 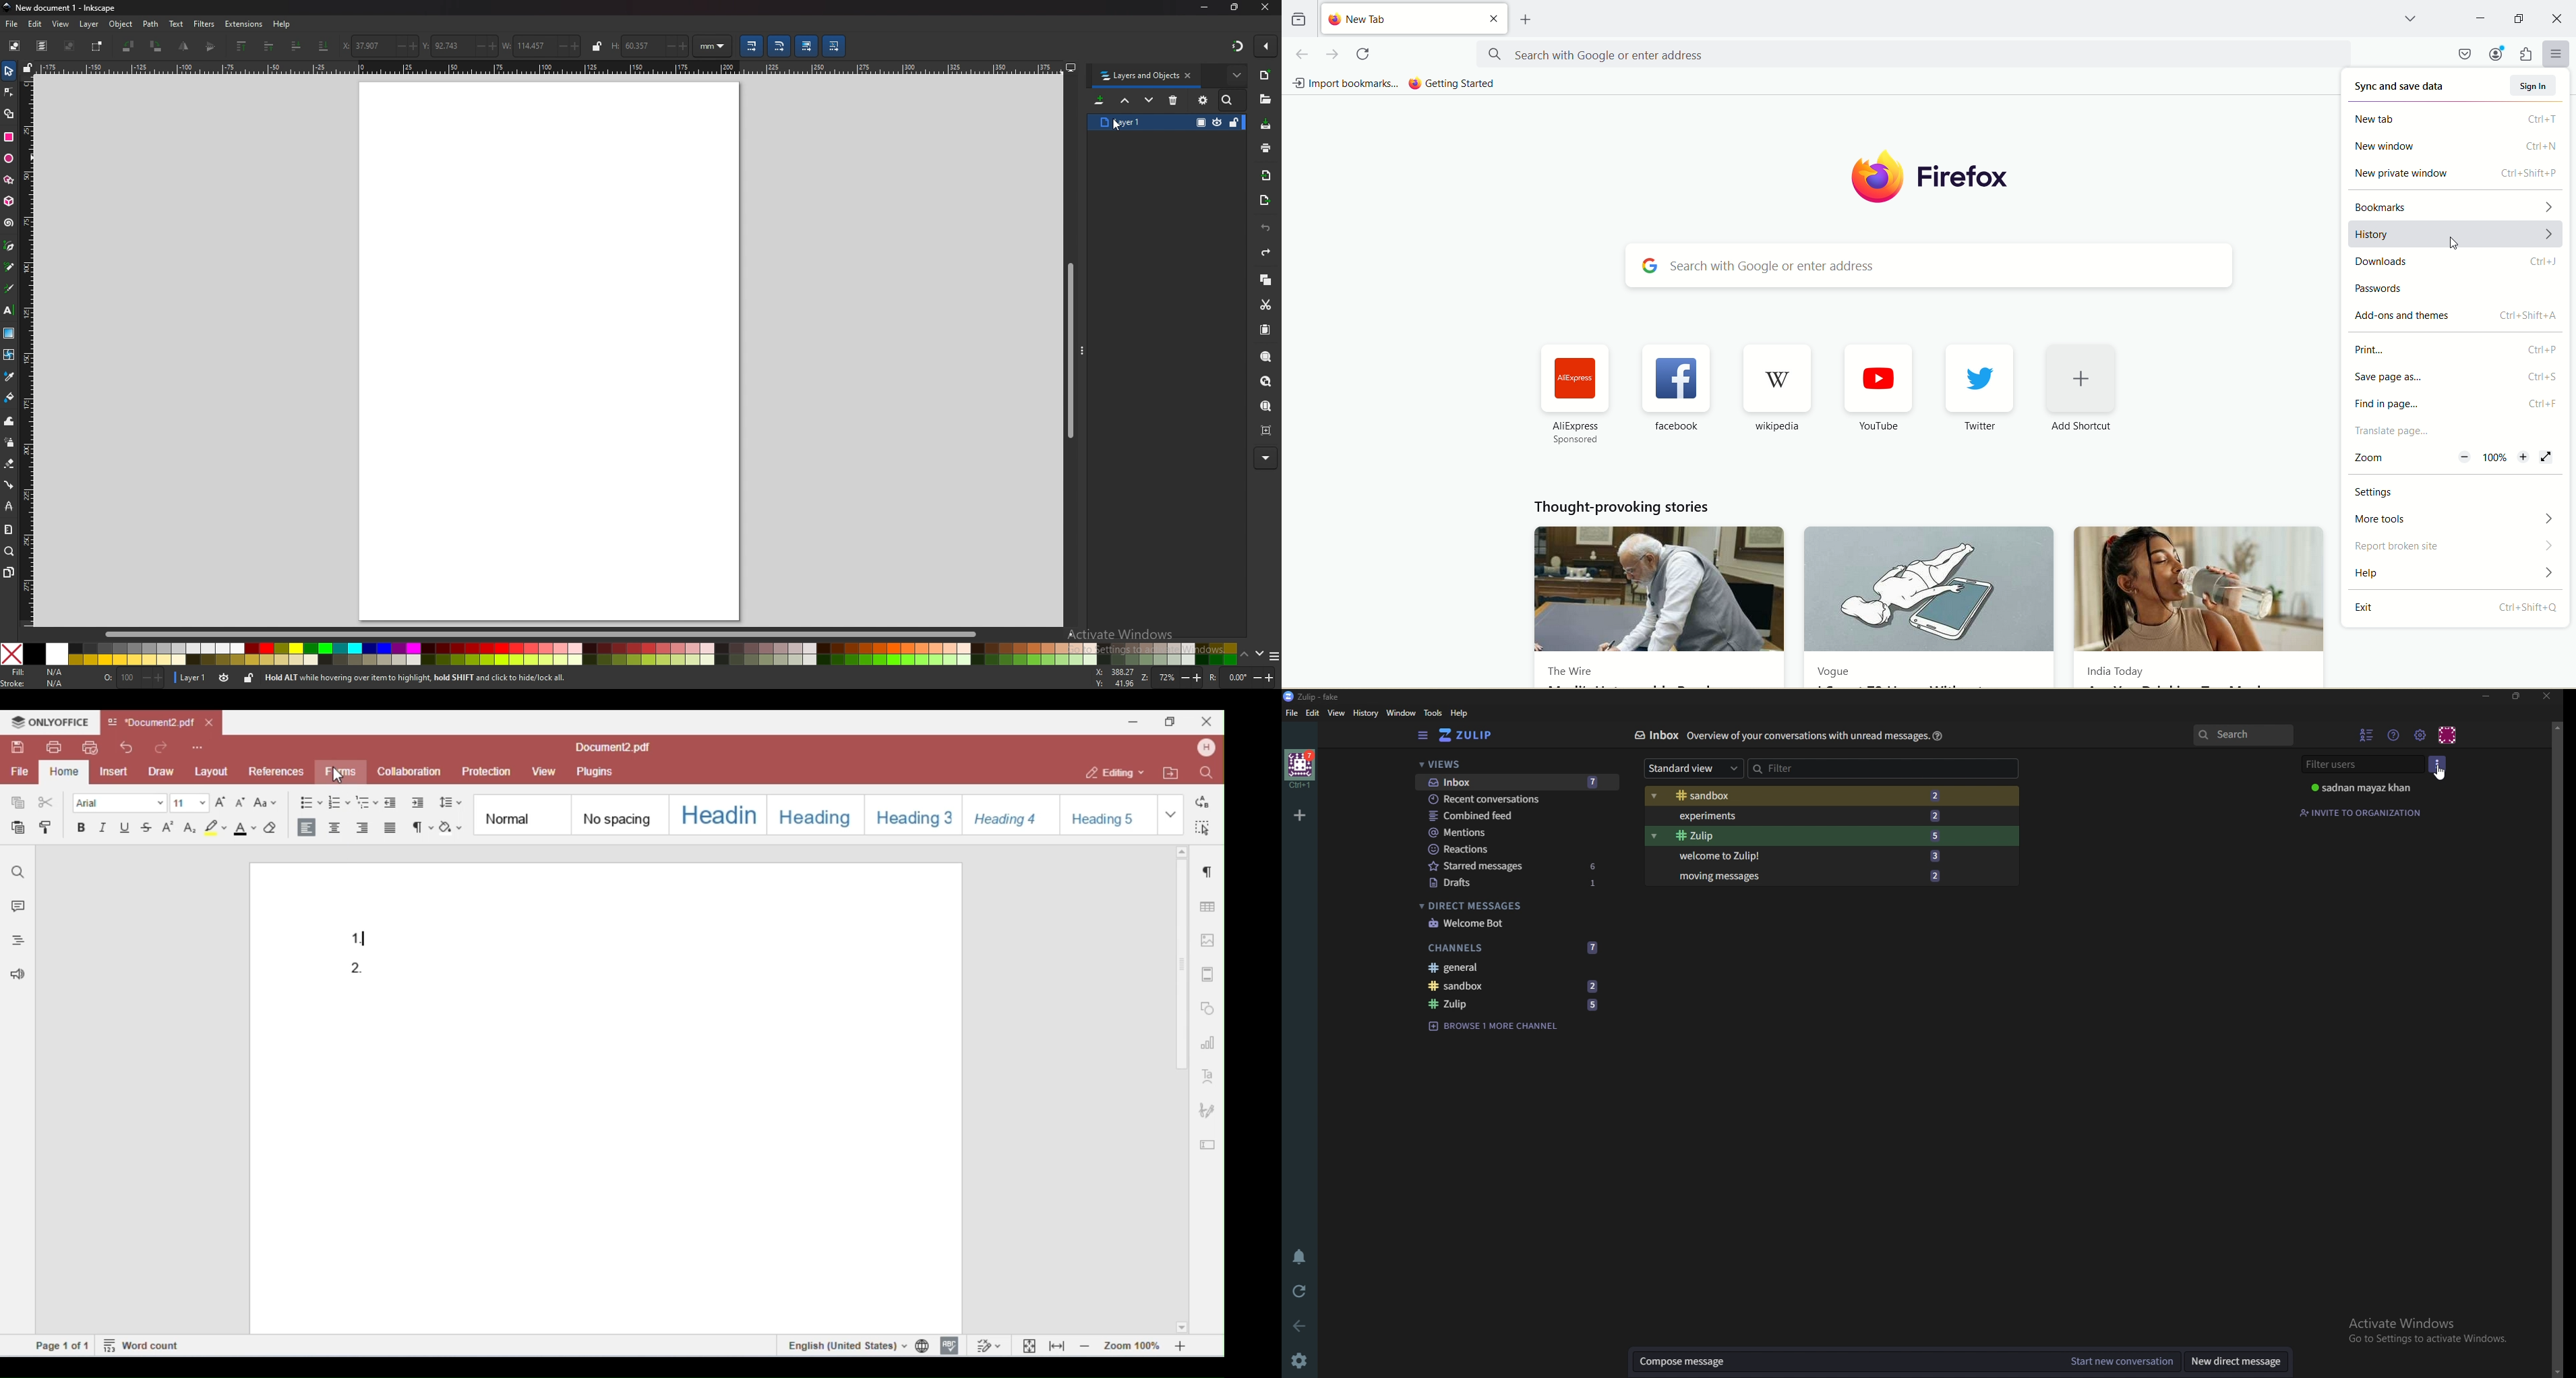 I want to click on Start new conversation, so click(x=2119, y=1362).